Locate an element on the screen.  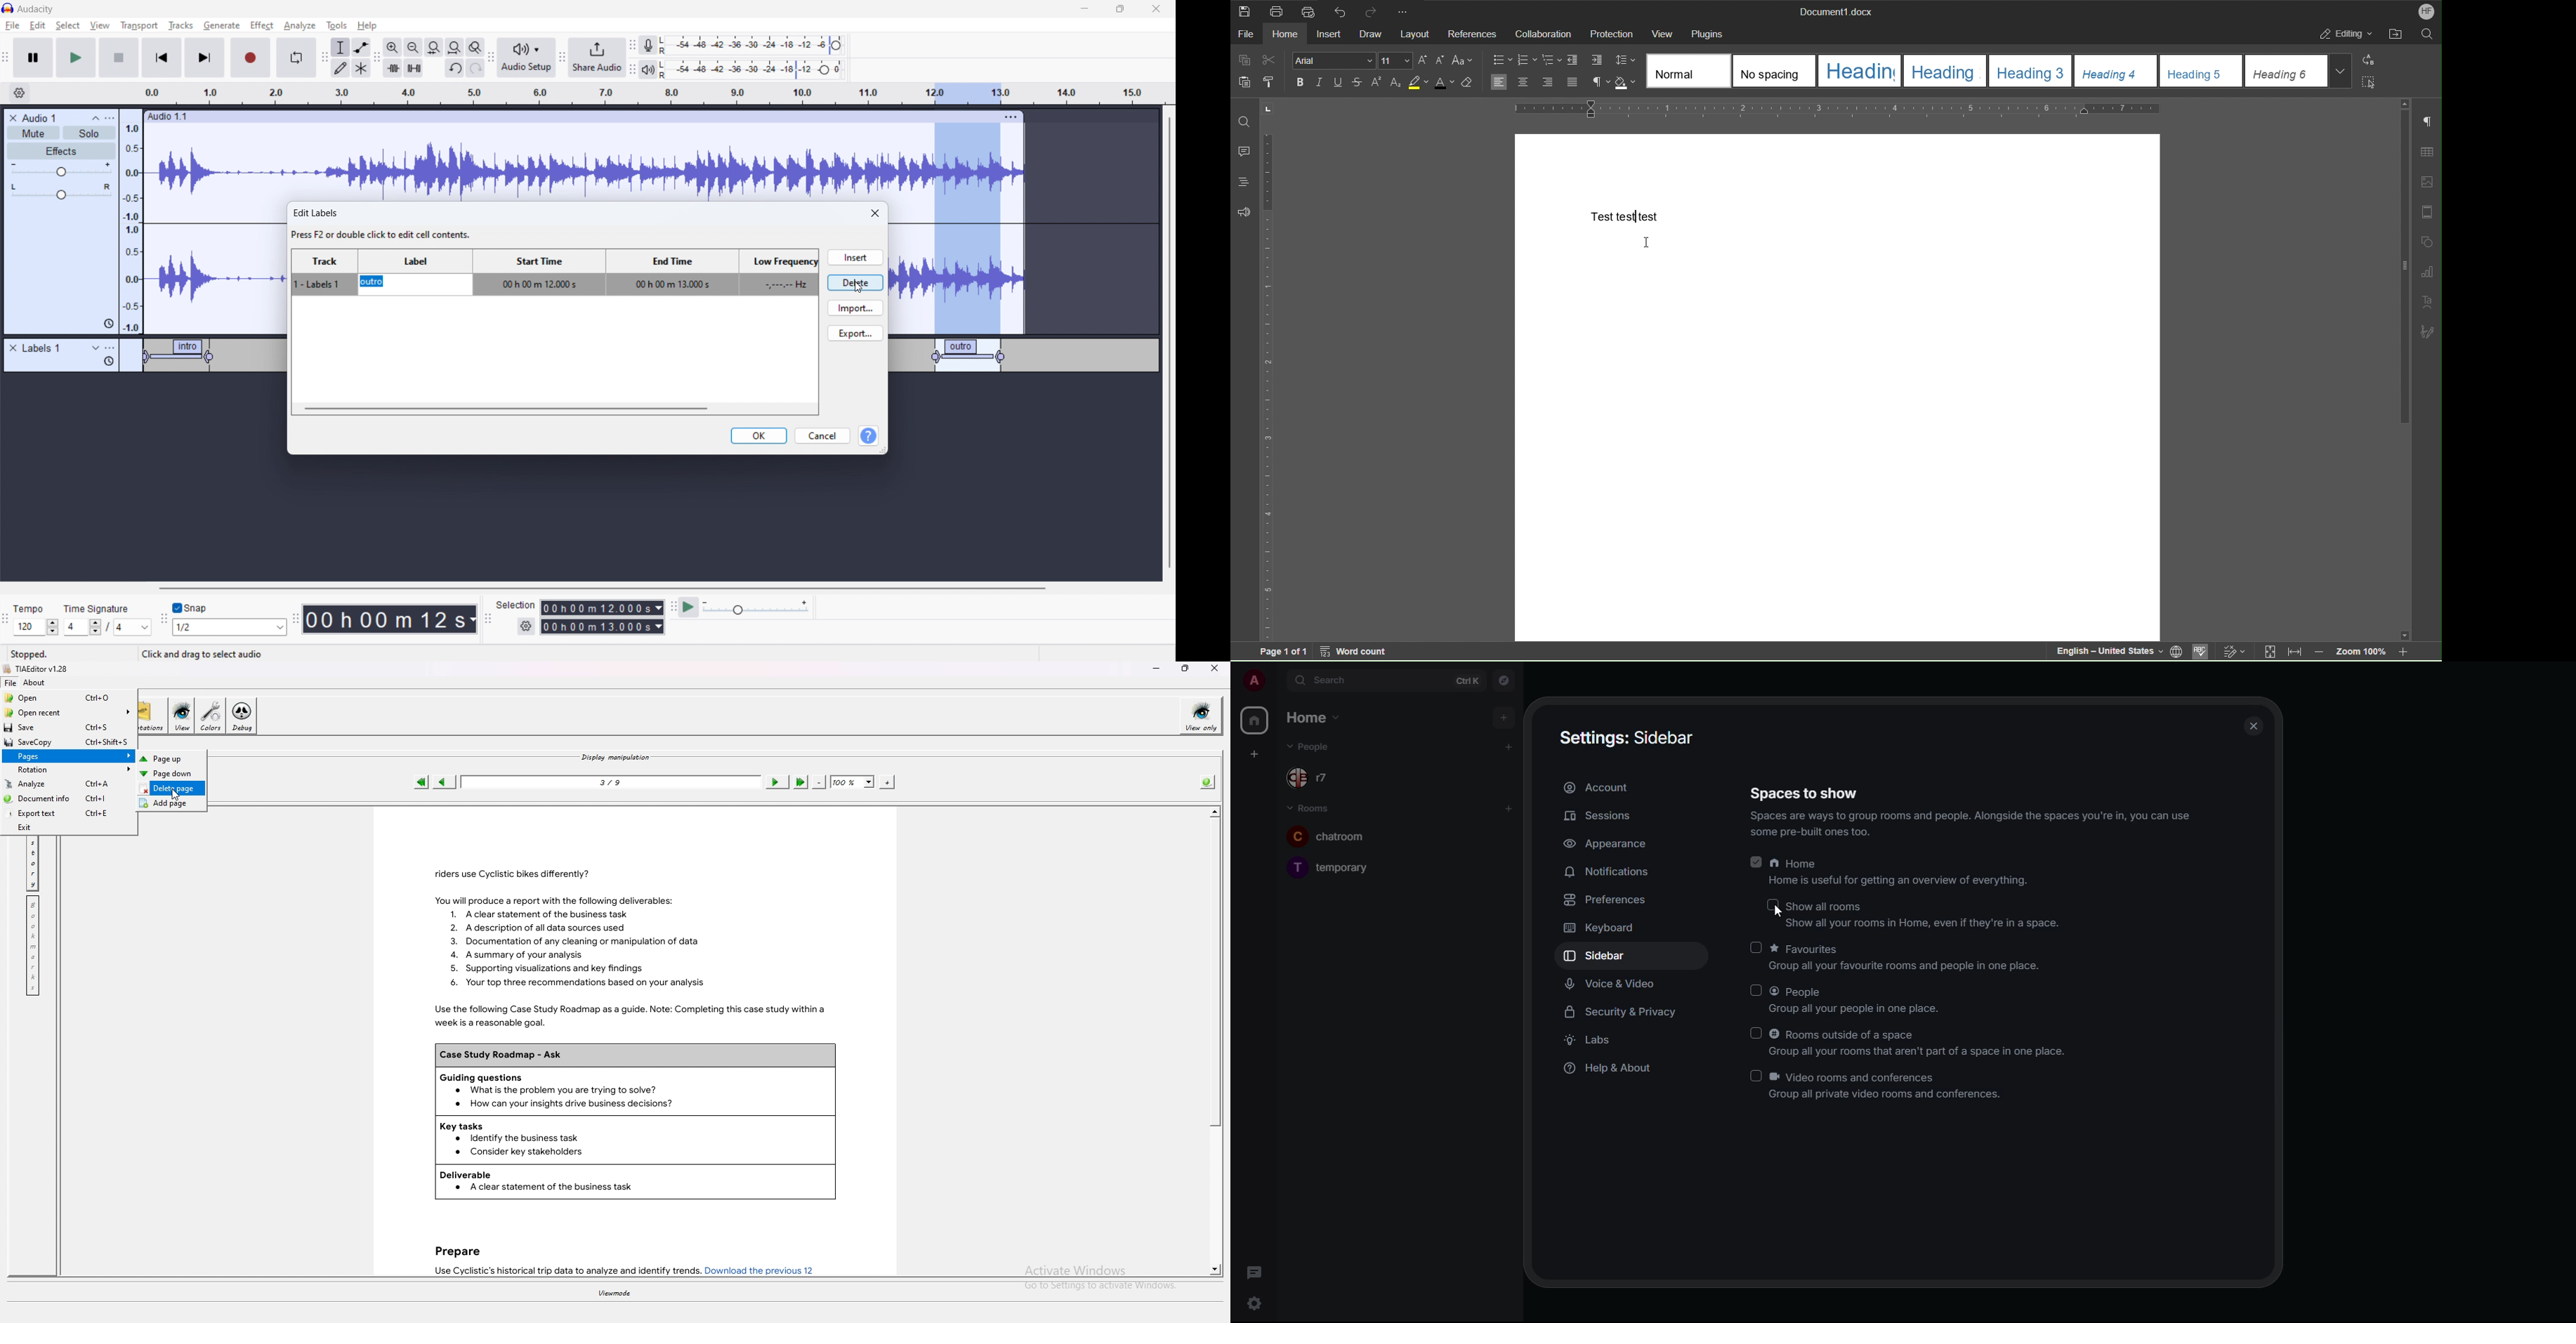
timeline is located at coordinates (677, 94).